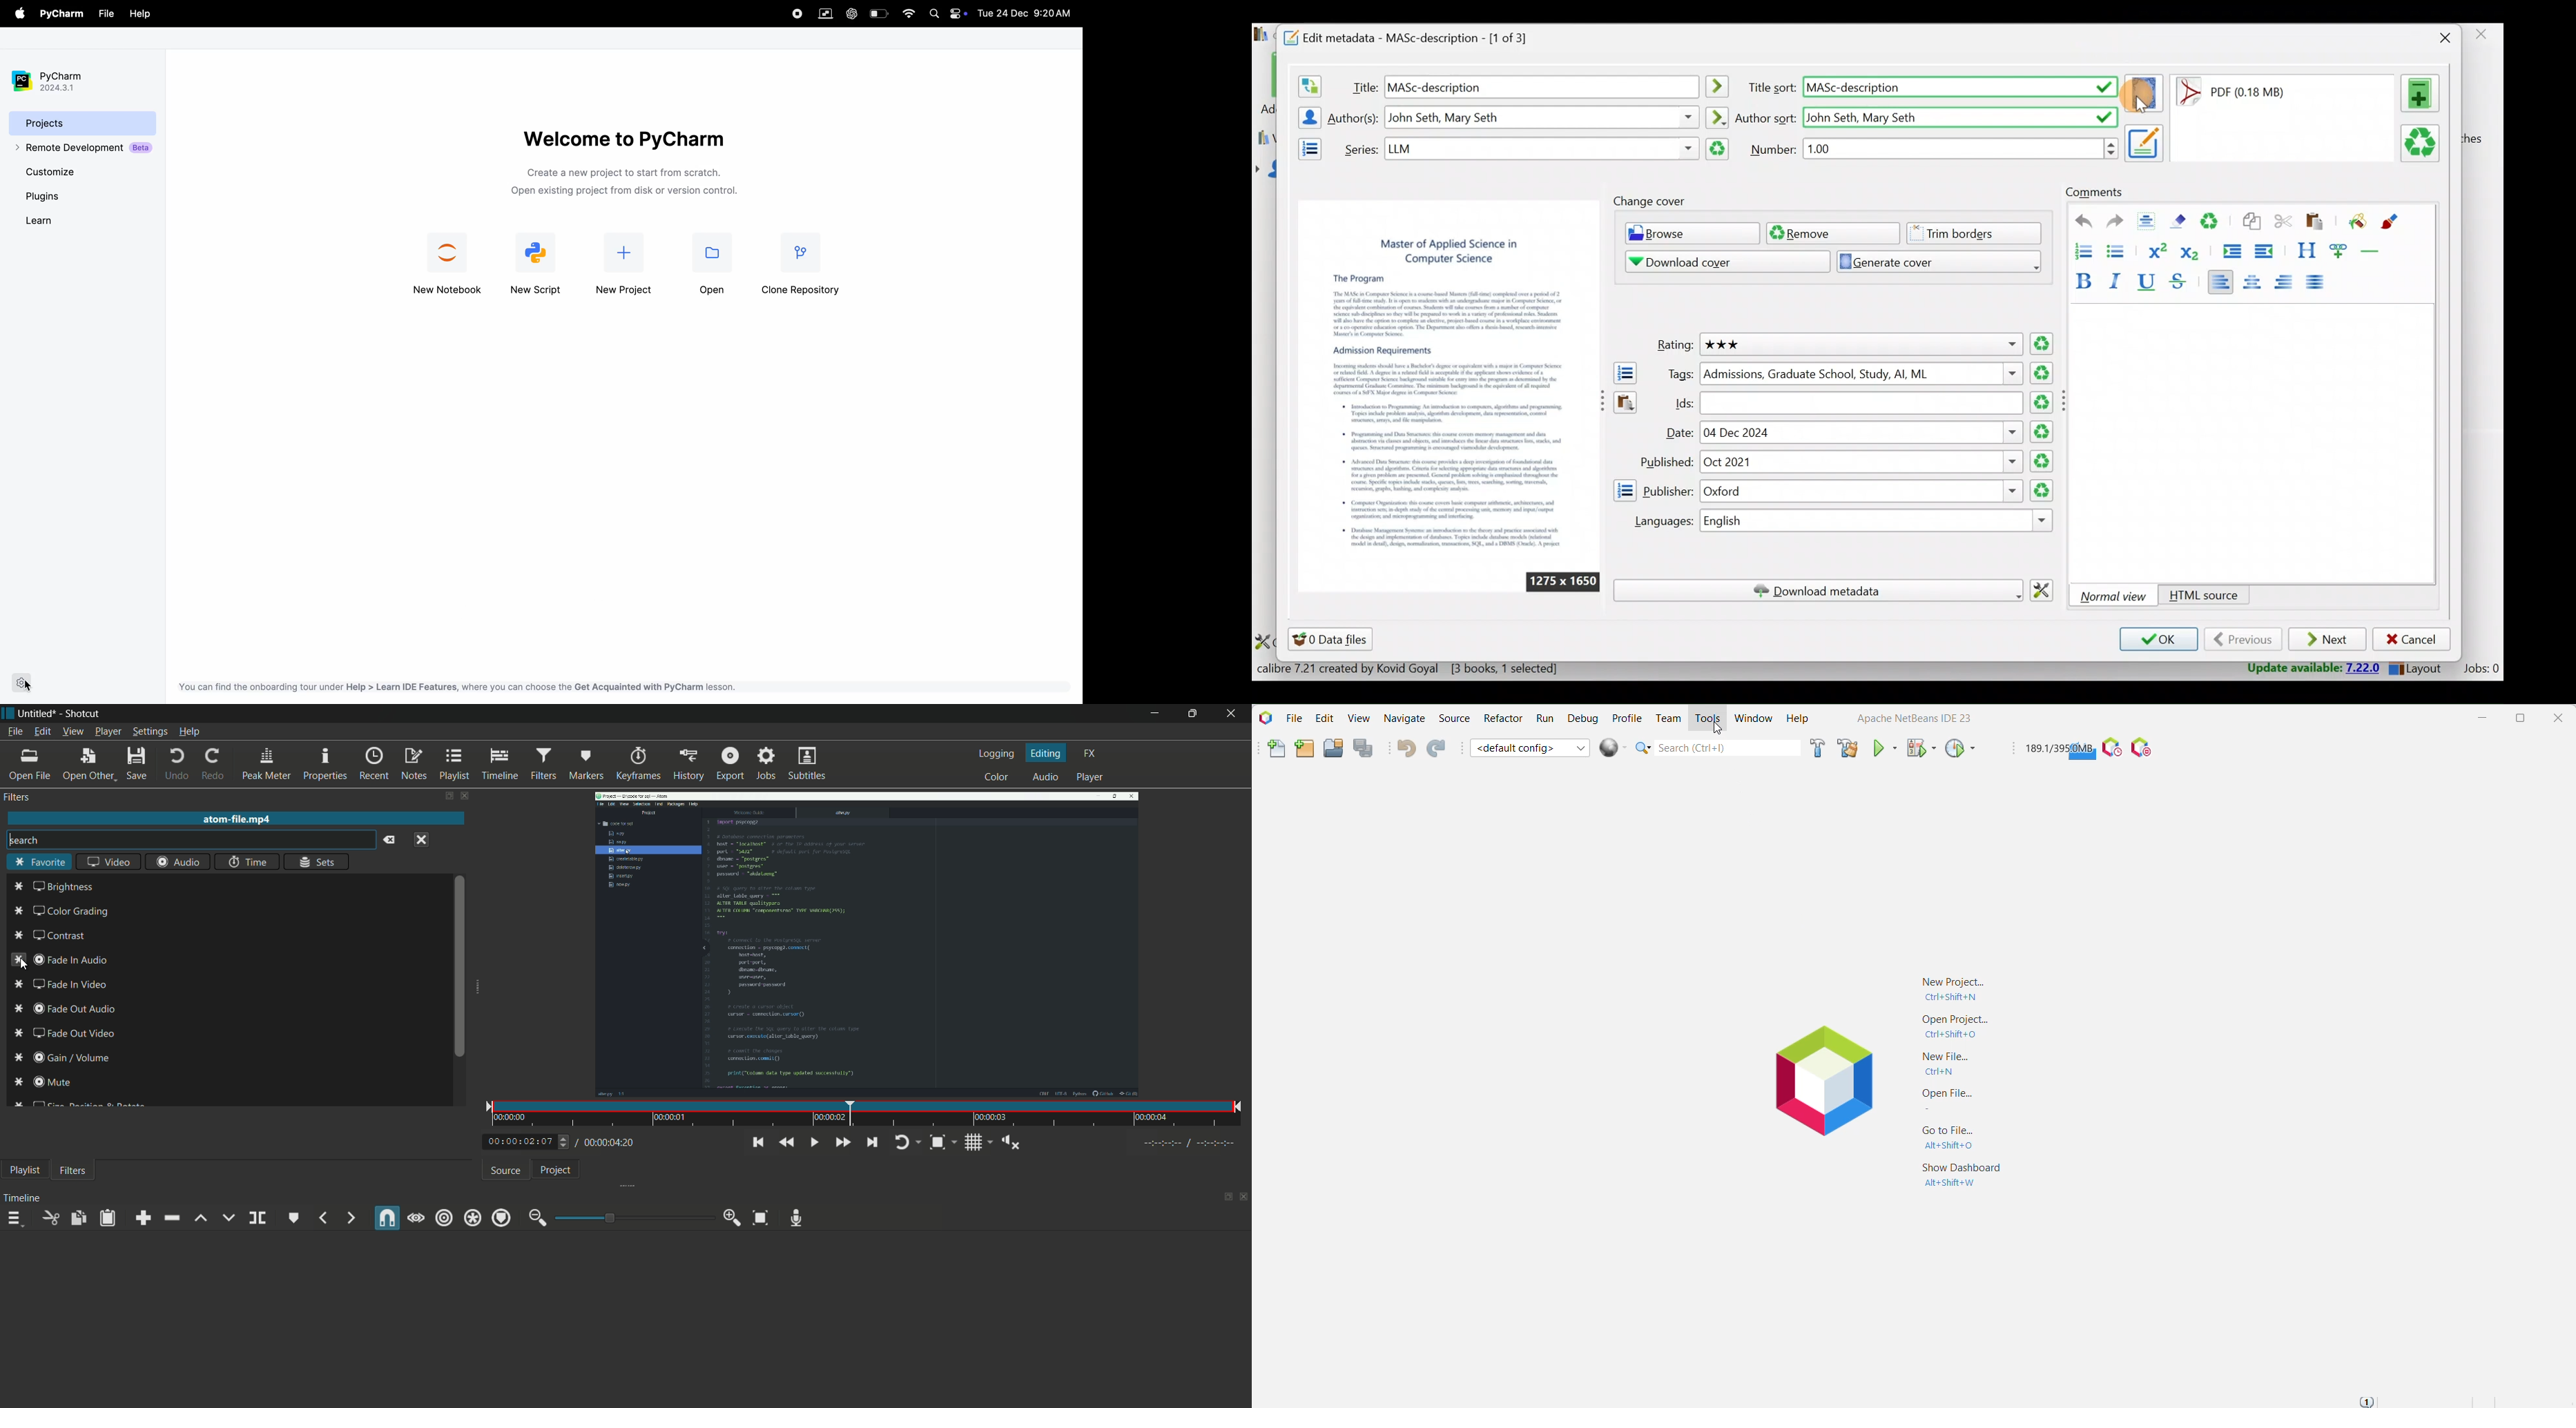 The height and width of the screenshot is (1428, 2576). Describe the element at coordinates (1563, 581) in the screenshot. I see `` at that location.